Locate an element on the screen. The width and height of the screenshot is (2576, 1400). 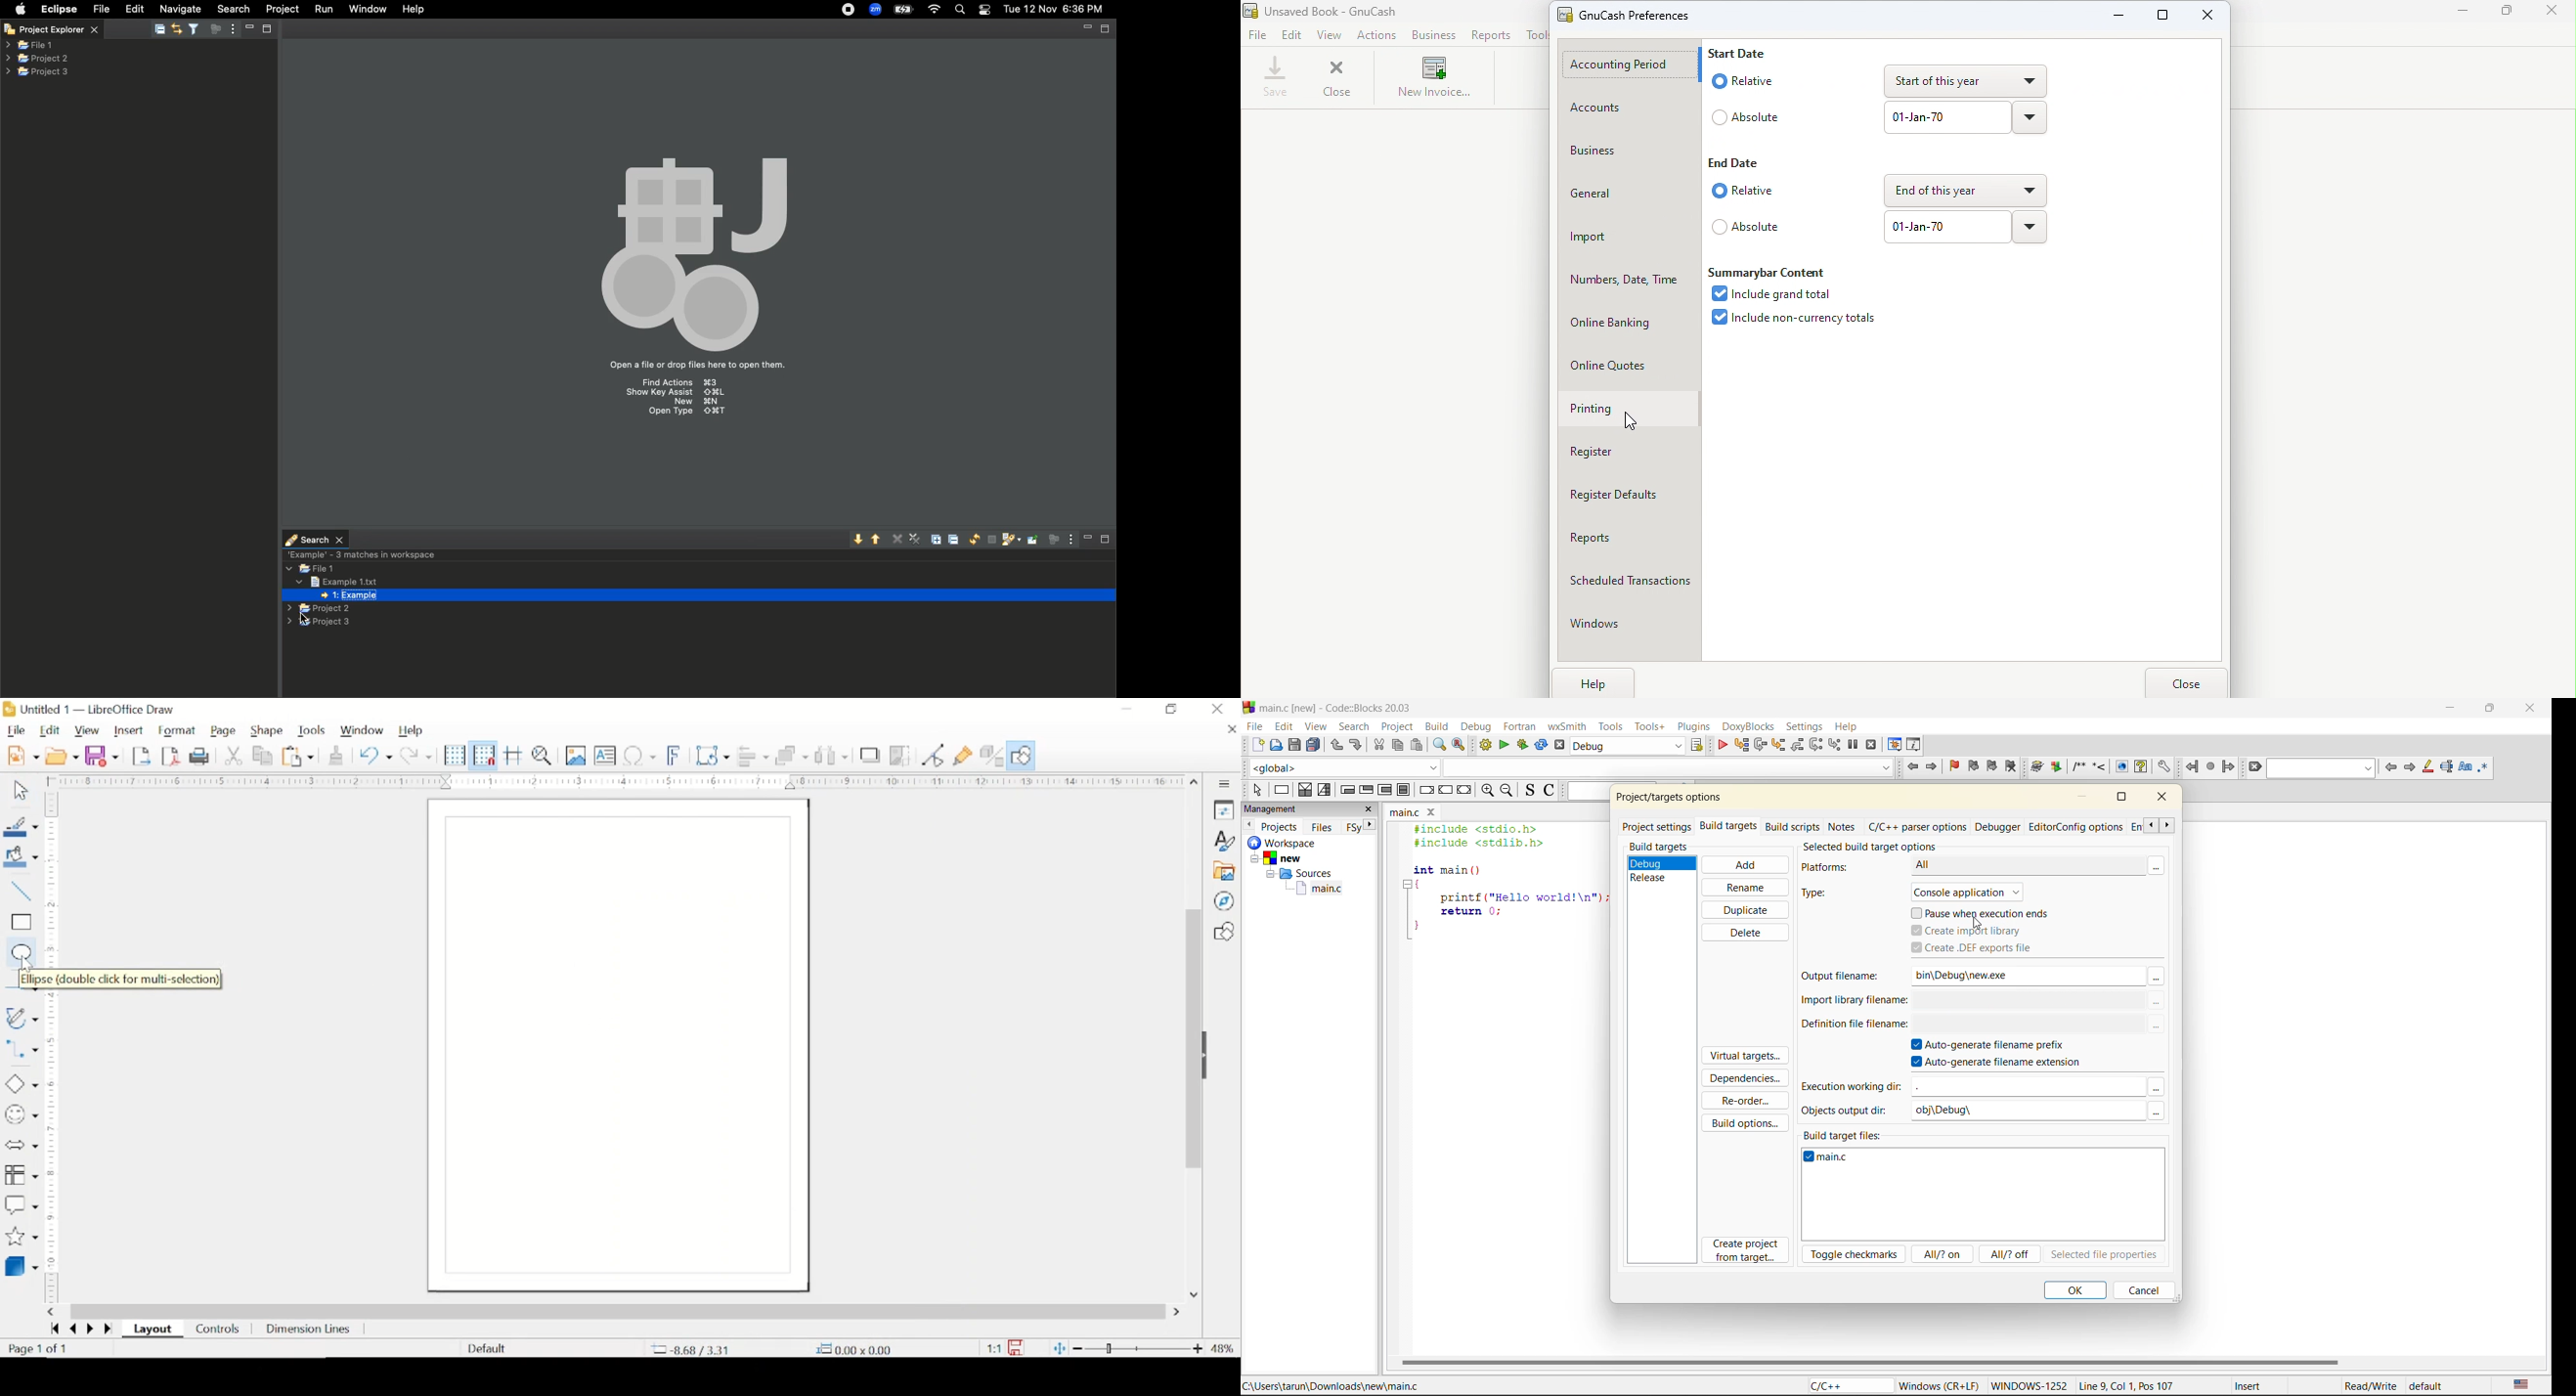
autogenerate filename prefix is located at coordinates (1997, 1046).